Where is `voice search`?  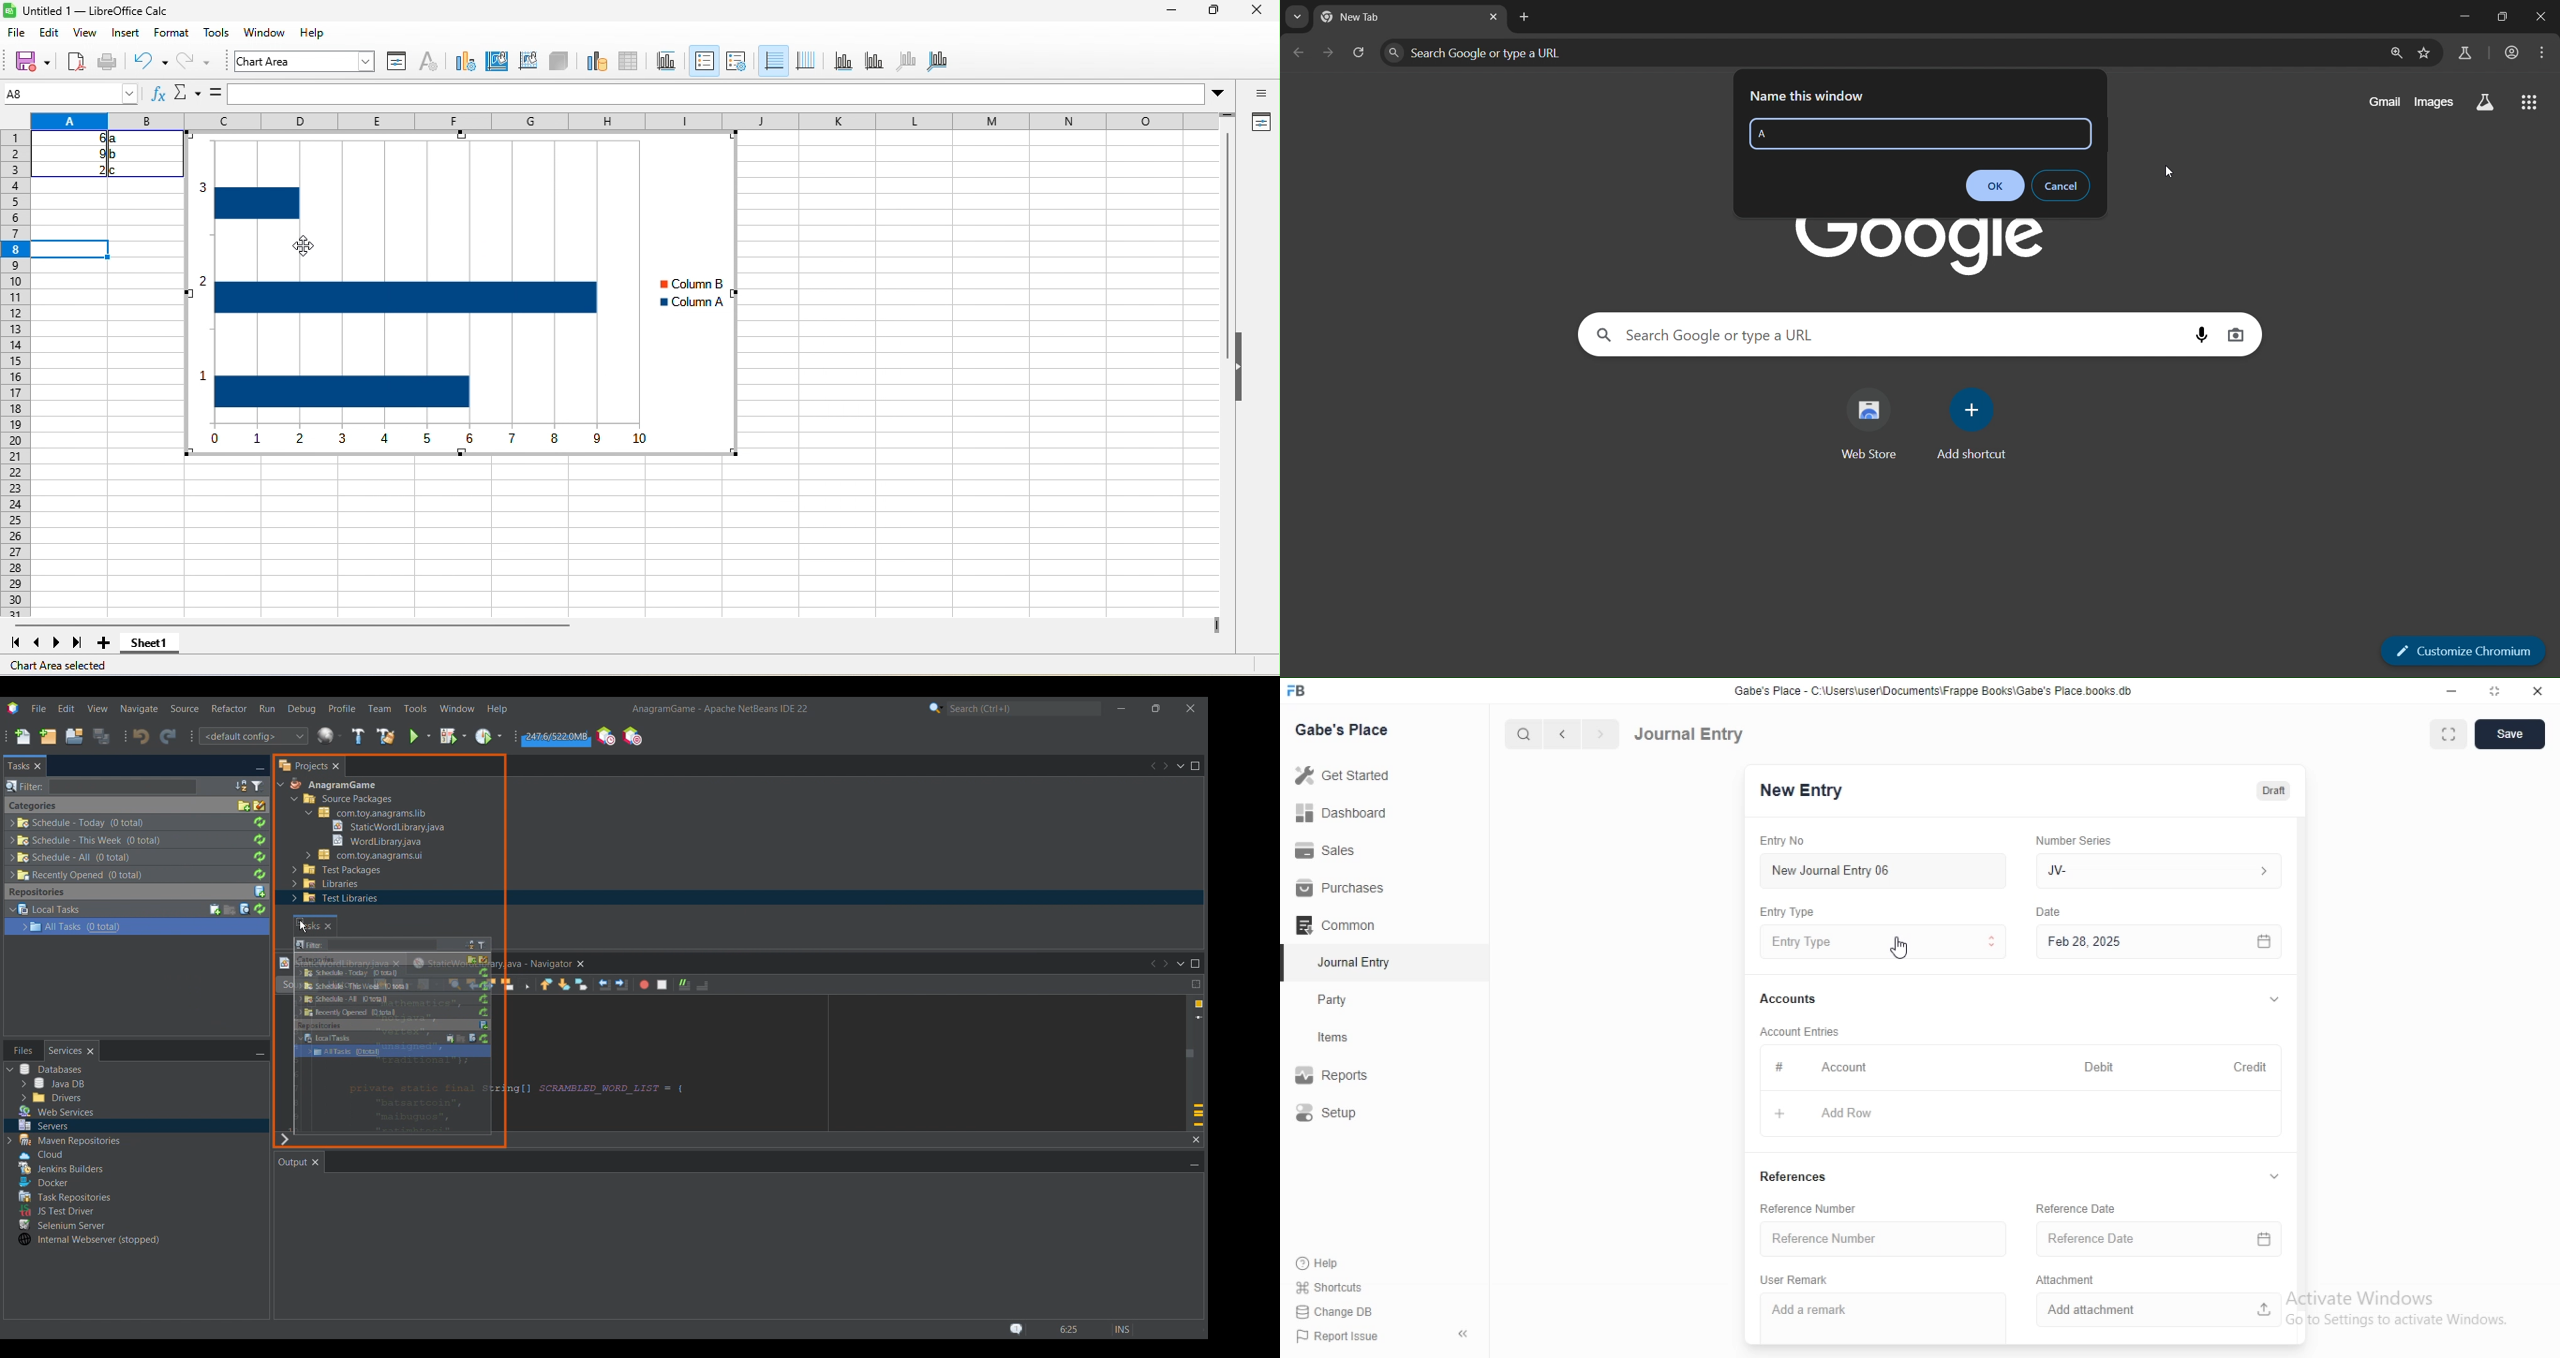
voice search is located at coordinates (2199, 333).